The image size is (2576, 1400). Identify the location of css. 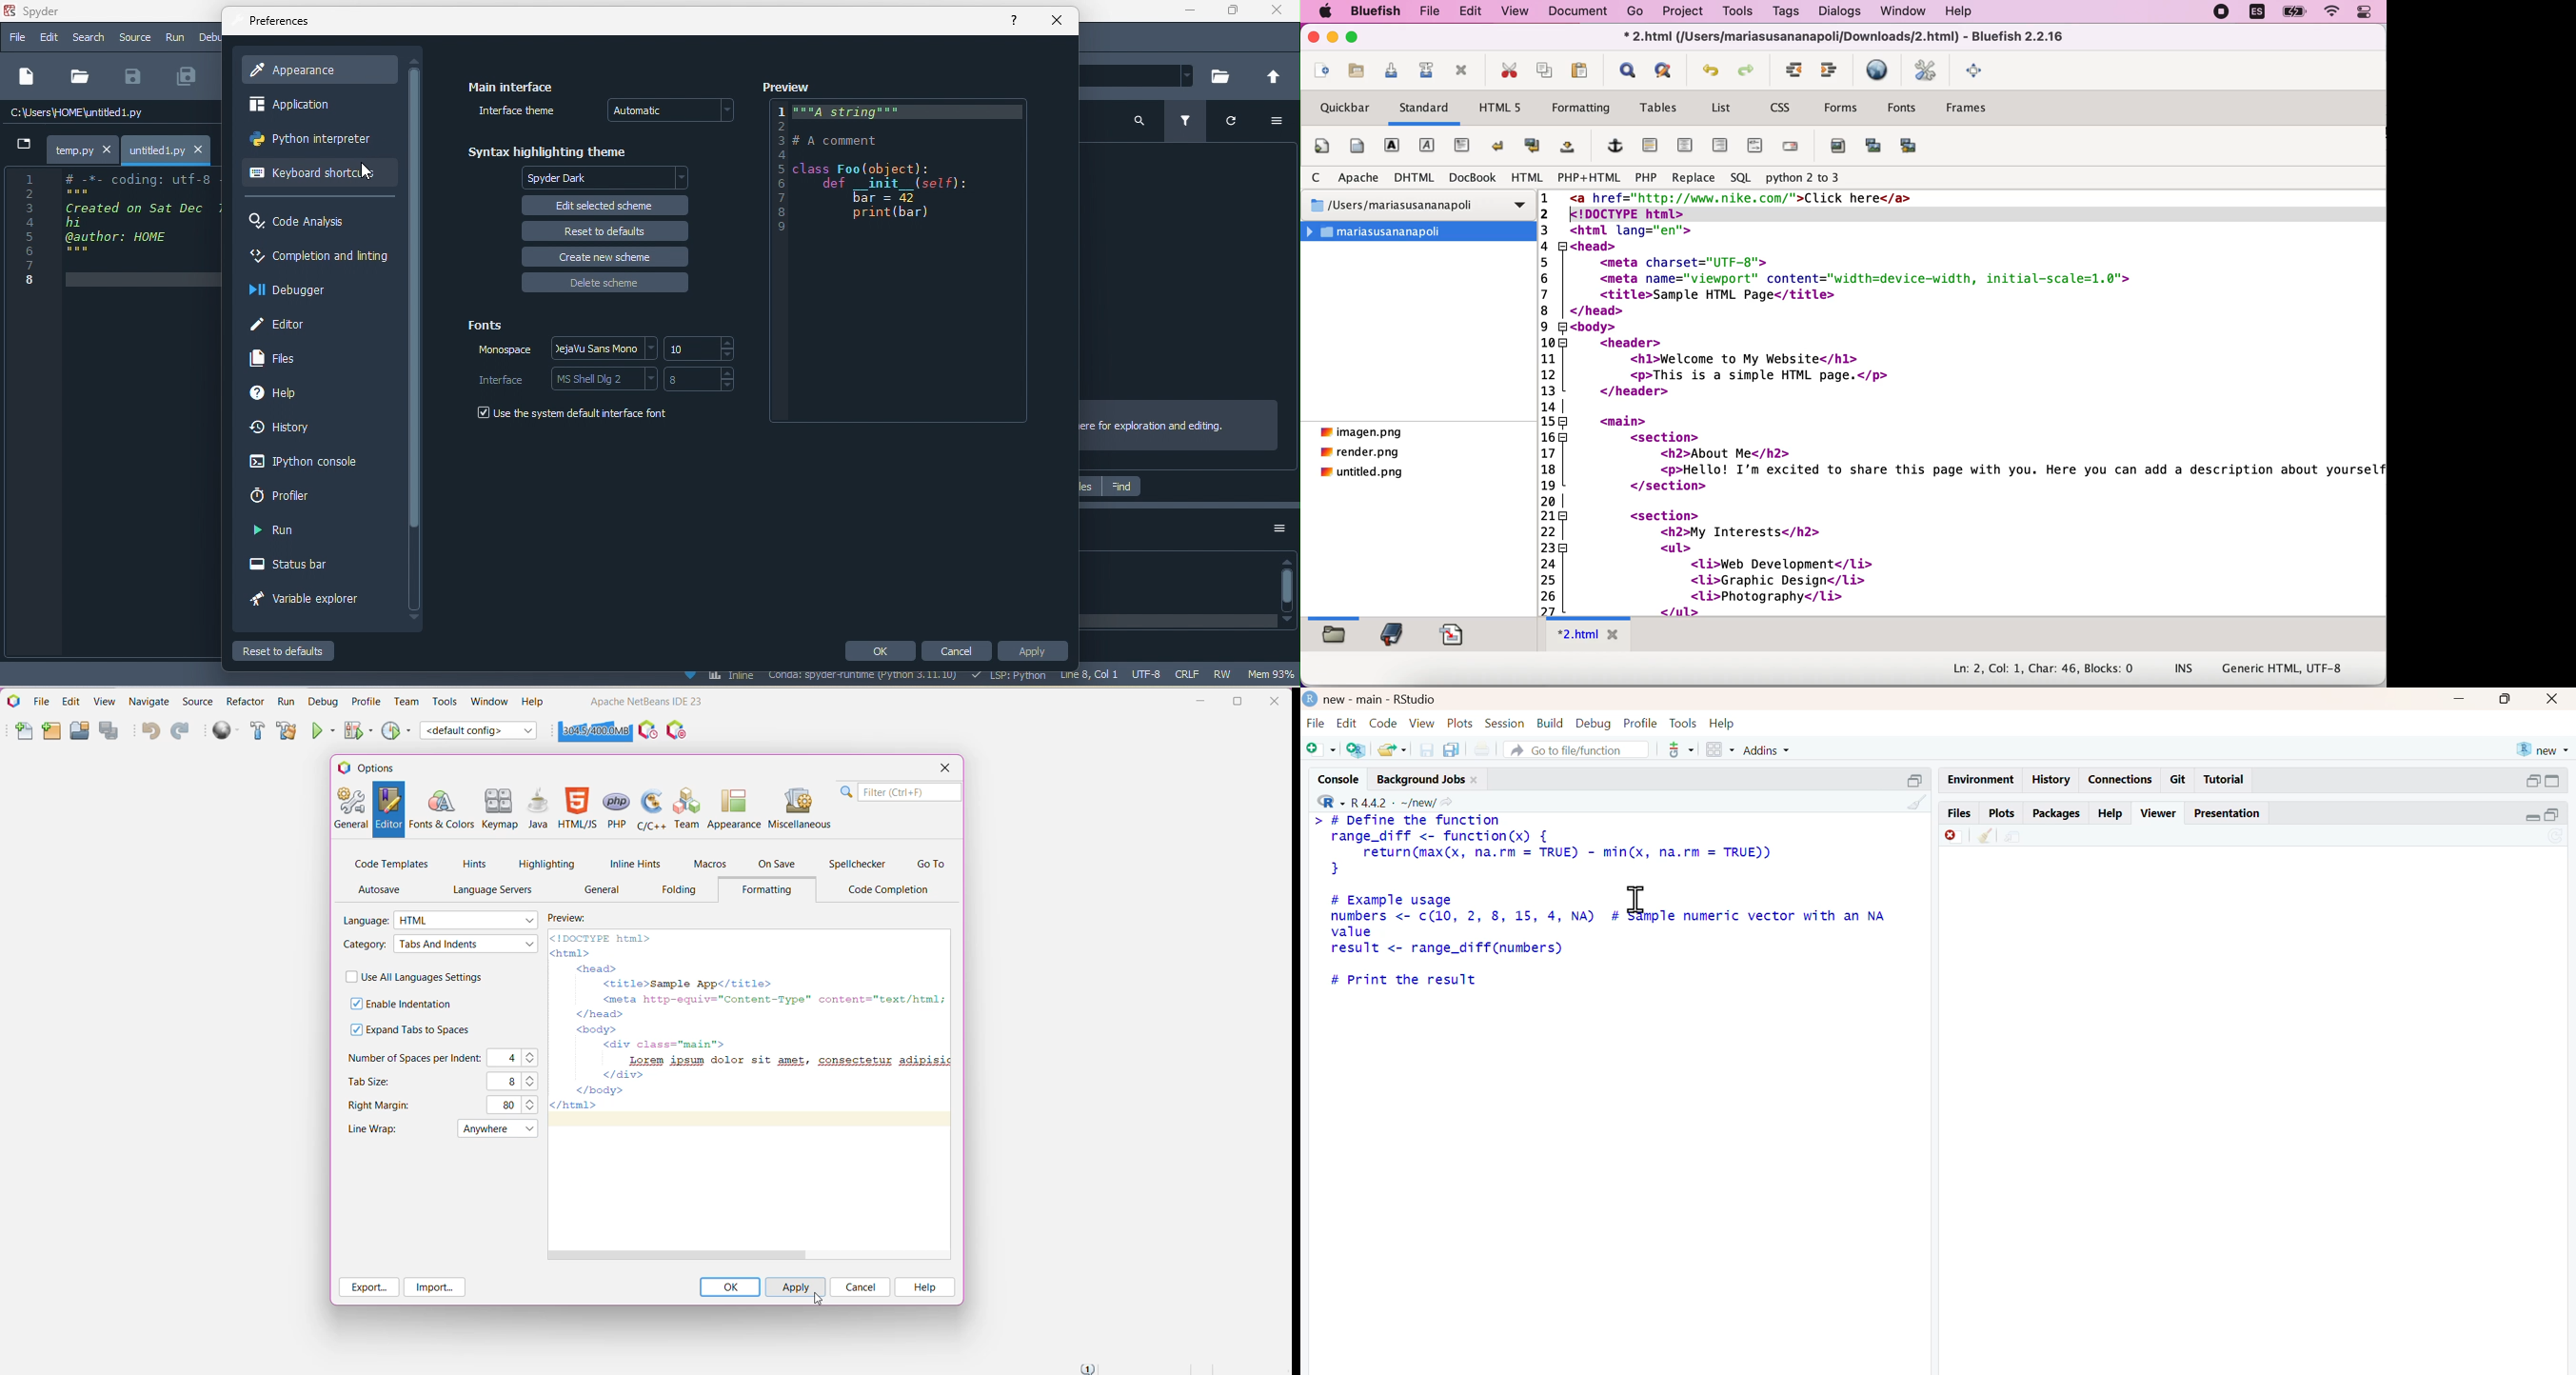
(1785, 111).